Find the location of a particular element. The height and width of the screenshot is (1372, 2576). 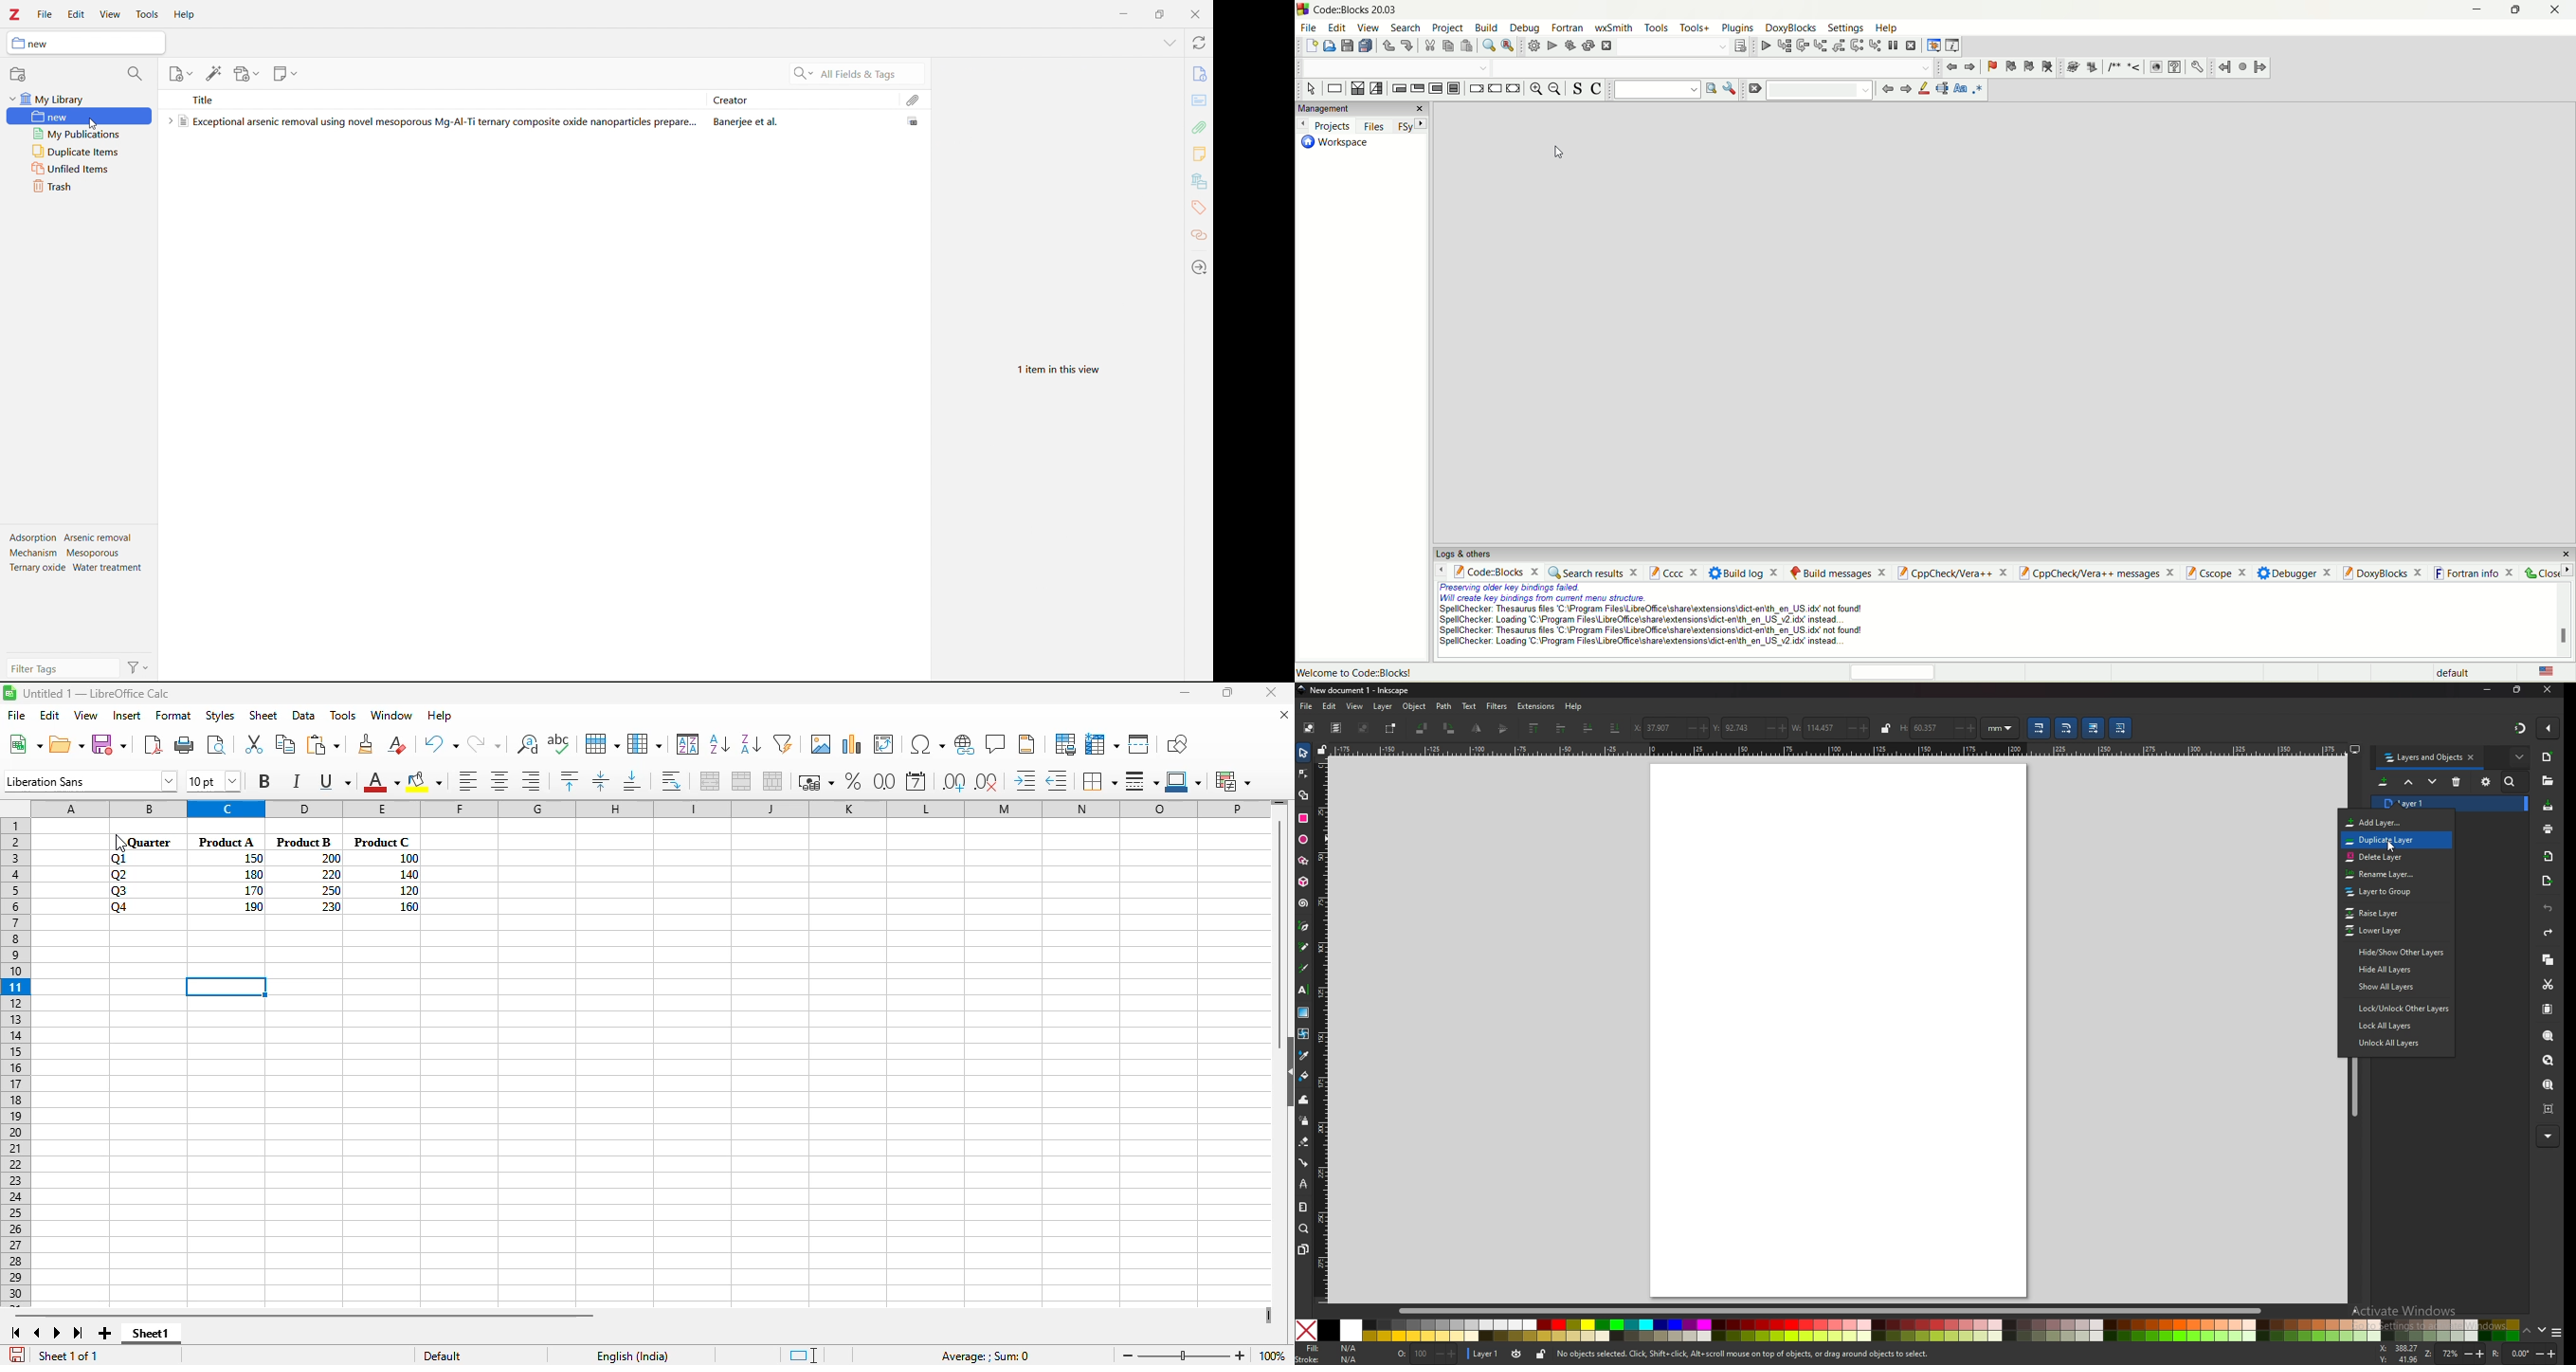

new is located at coordinates (25, 743).